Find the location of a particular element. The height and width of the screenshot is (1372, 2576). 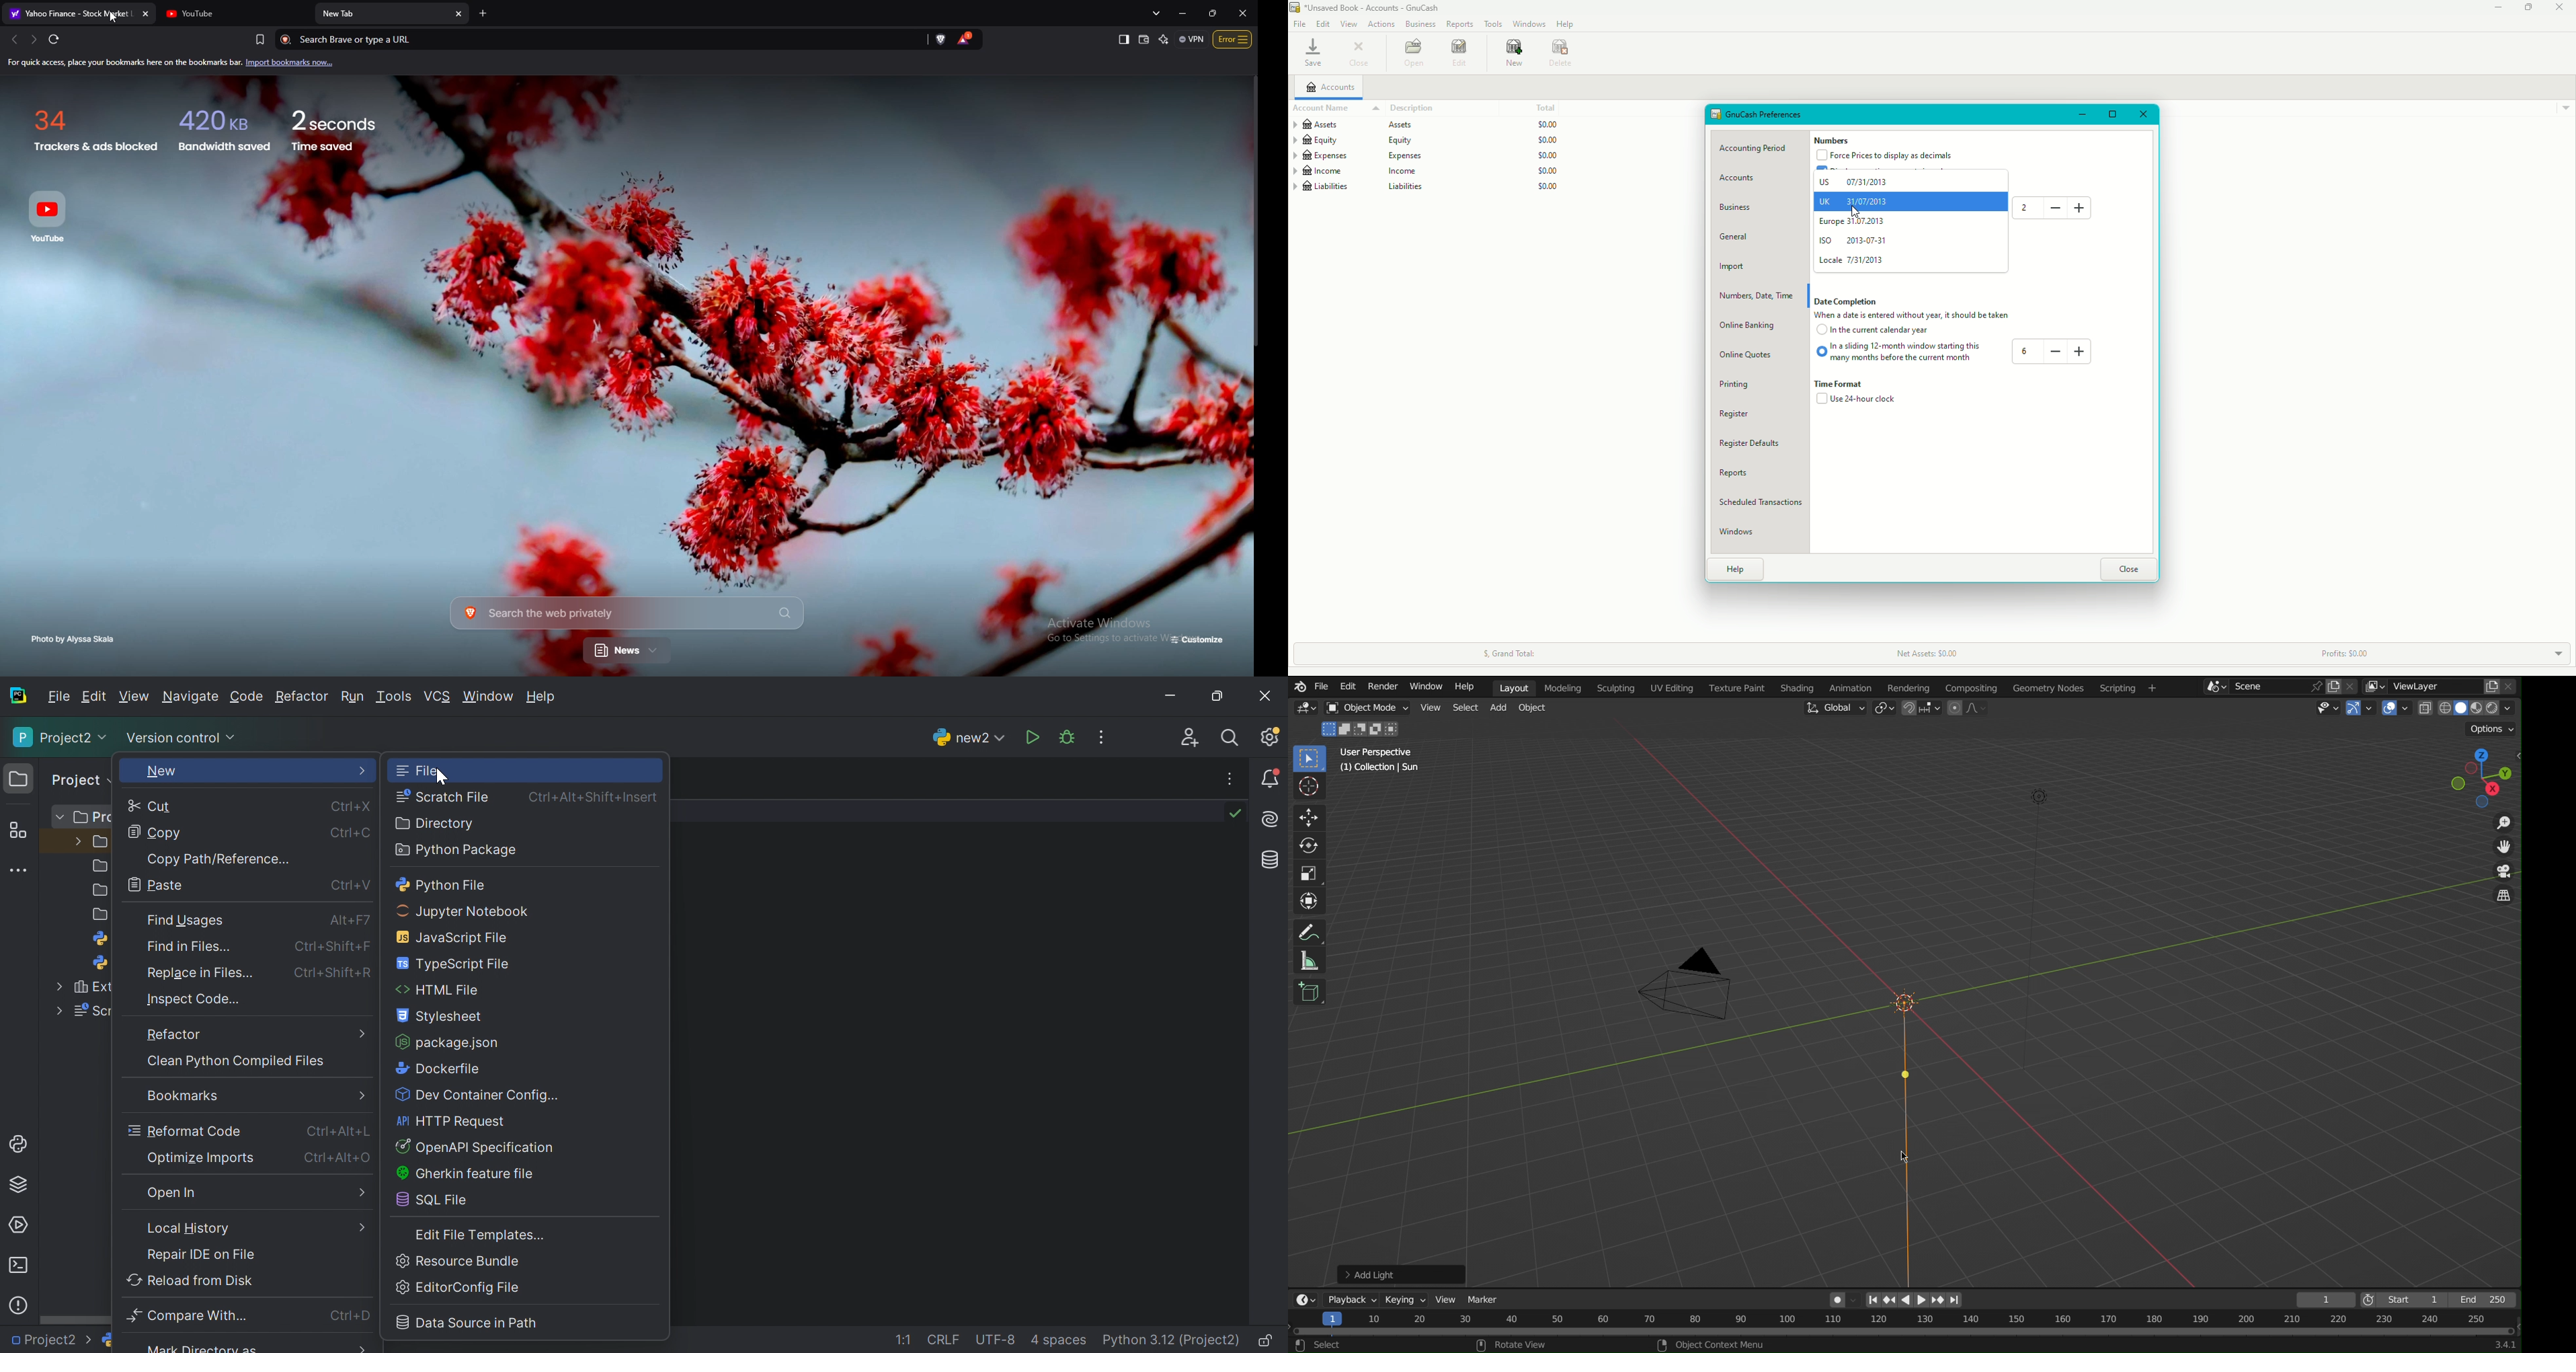

numbers, date, time is located at coordinates (1758, 296).